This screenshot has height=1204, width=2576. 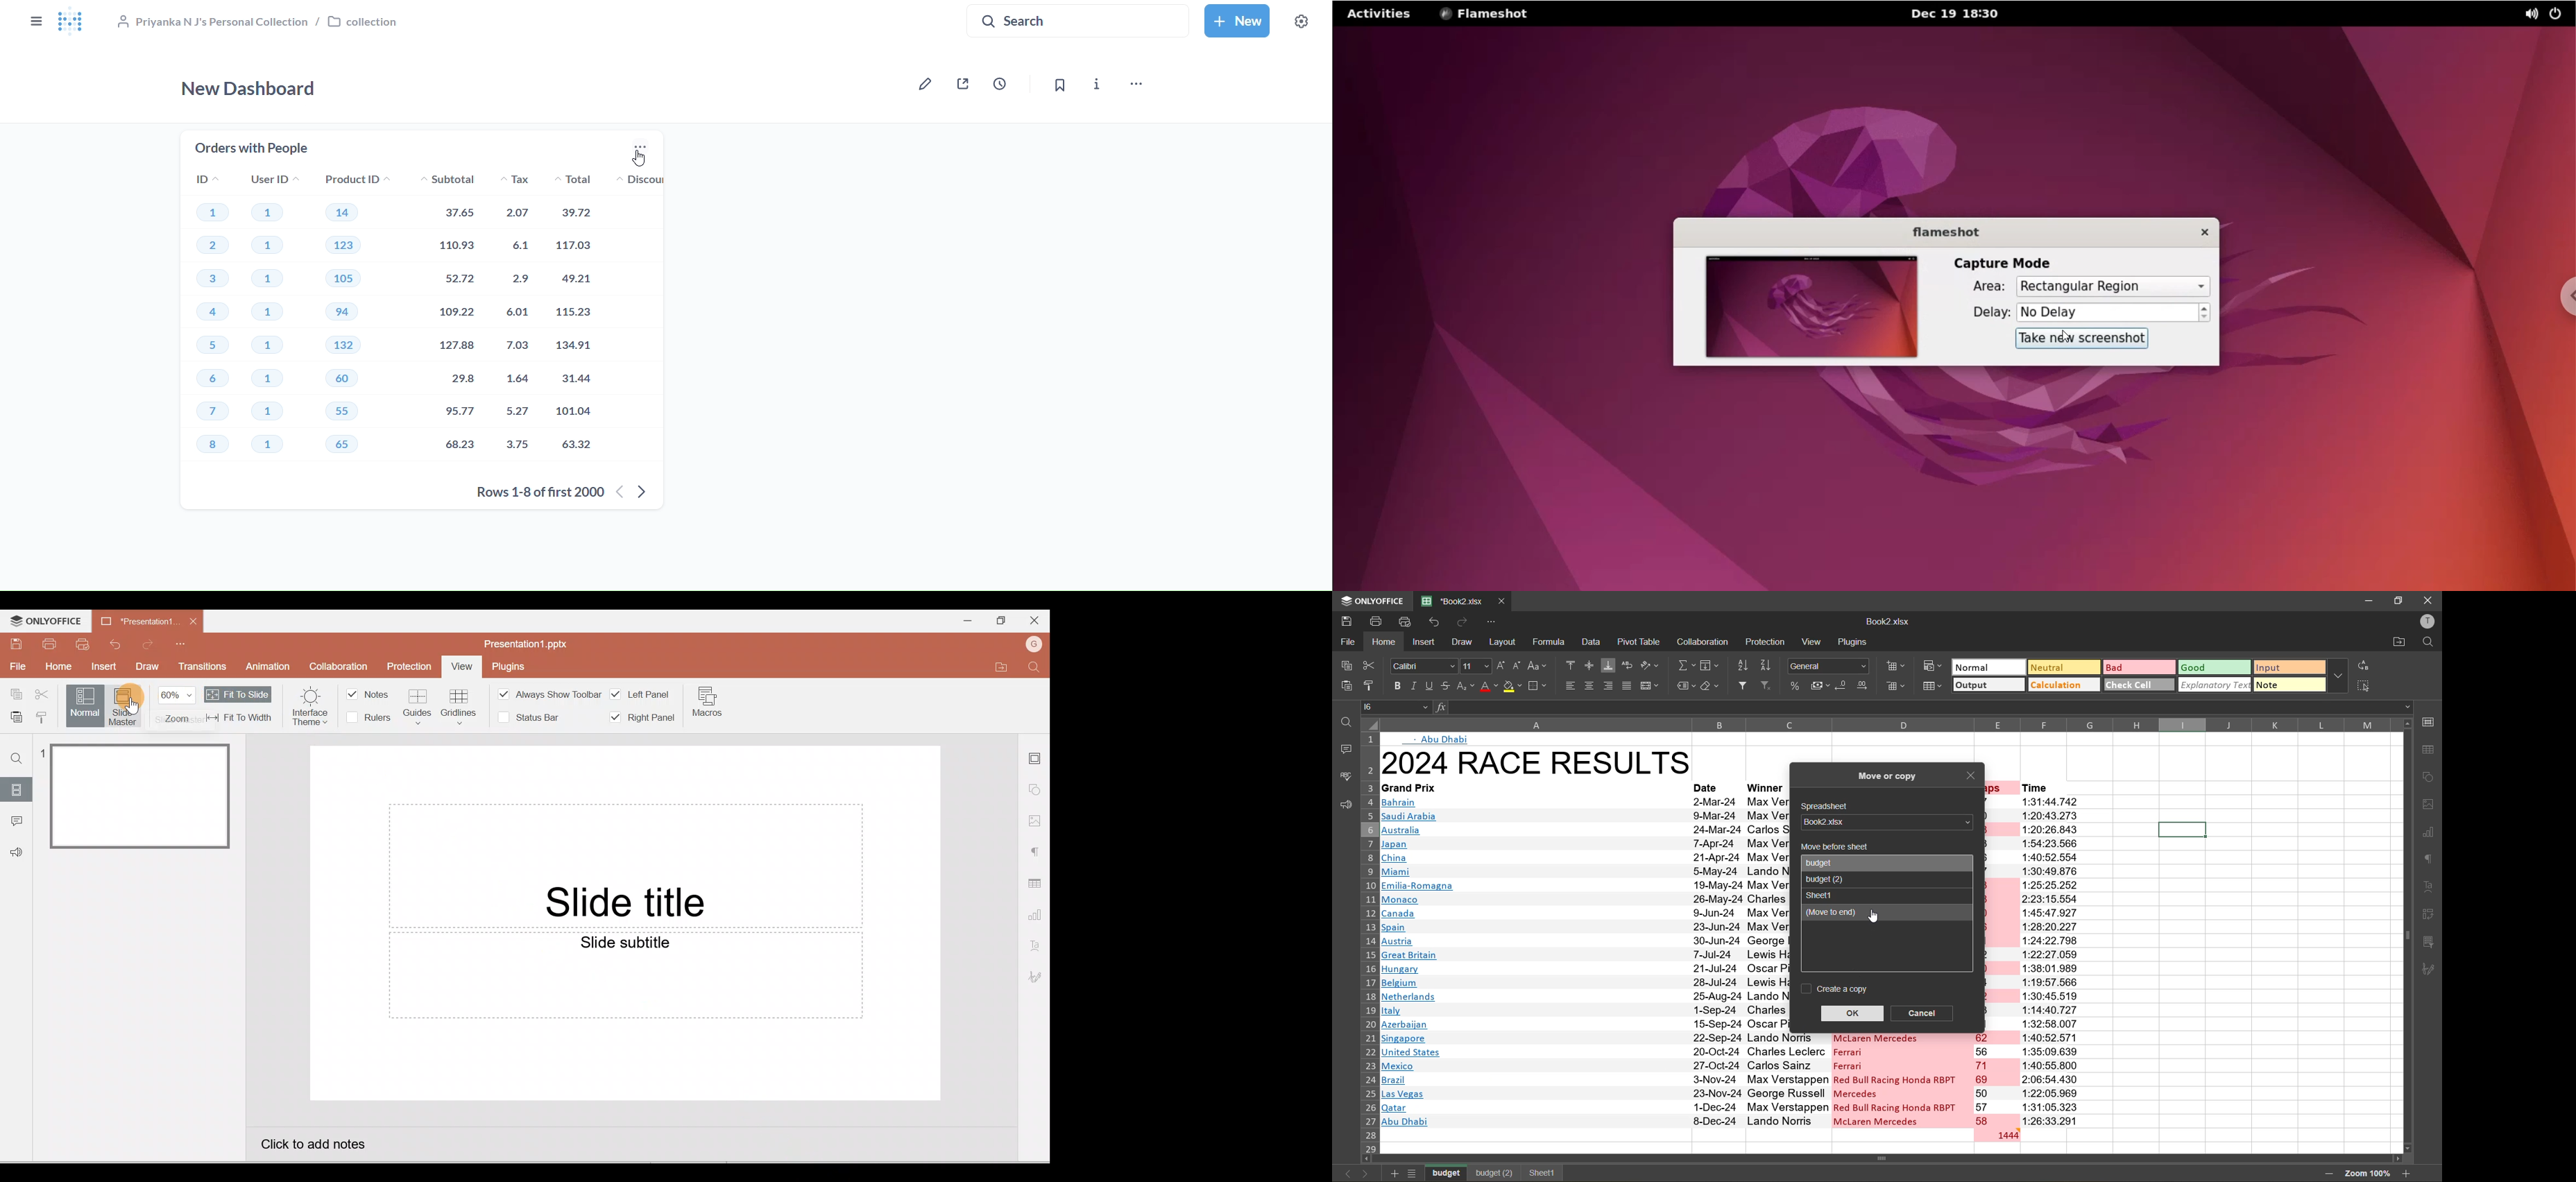 I want to click on winner name, so click(x=1767, y=961).